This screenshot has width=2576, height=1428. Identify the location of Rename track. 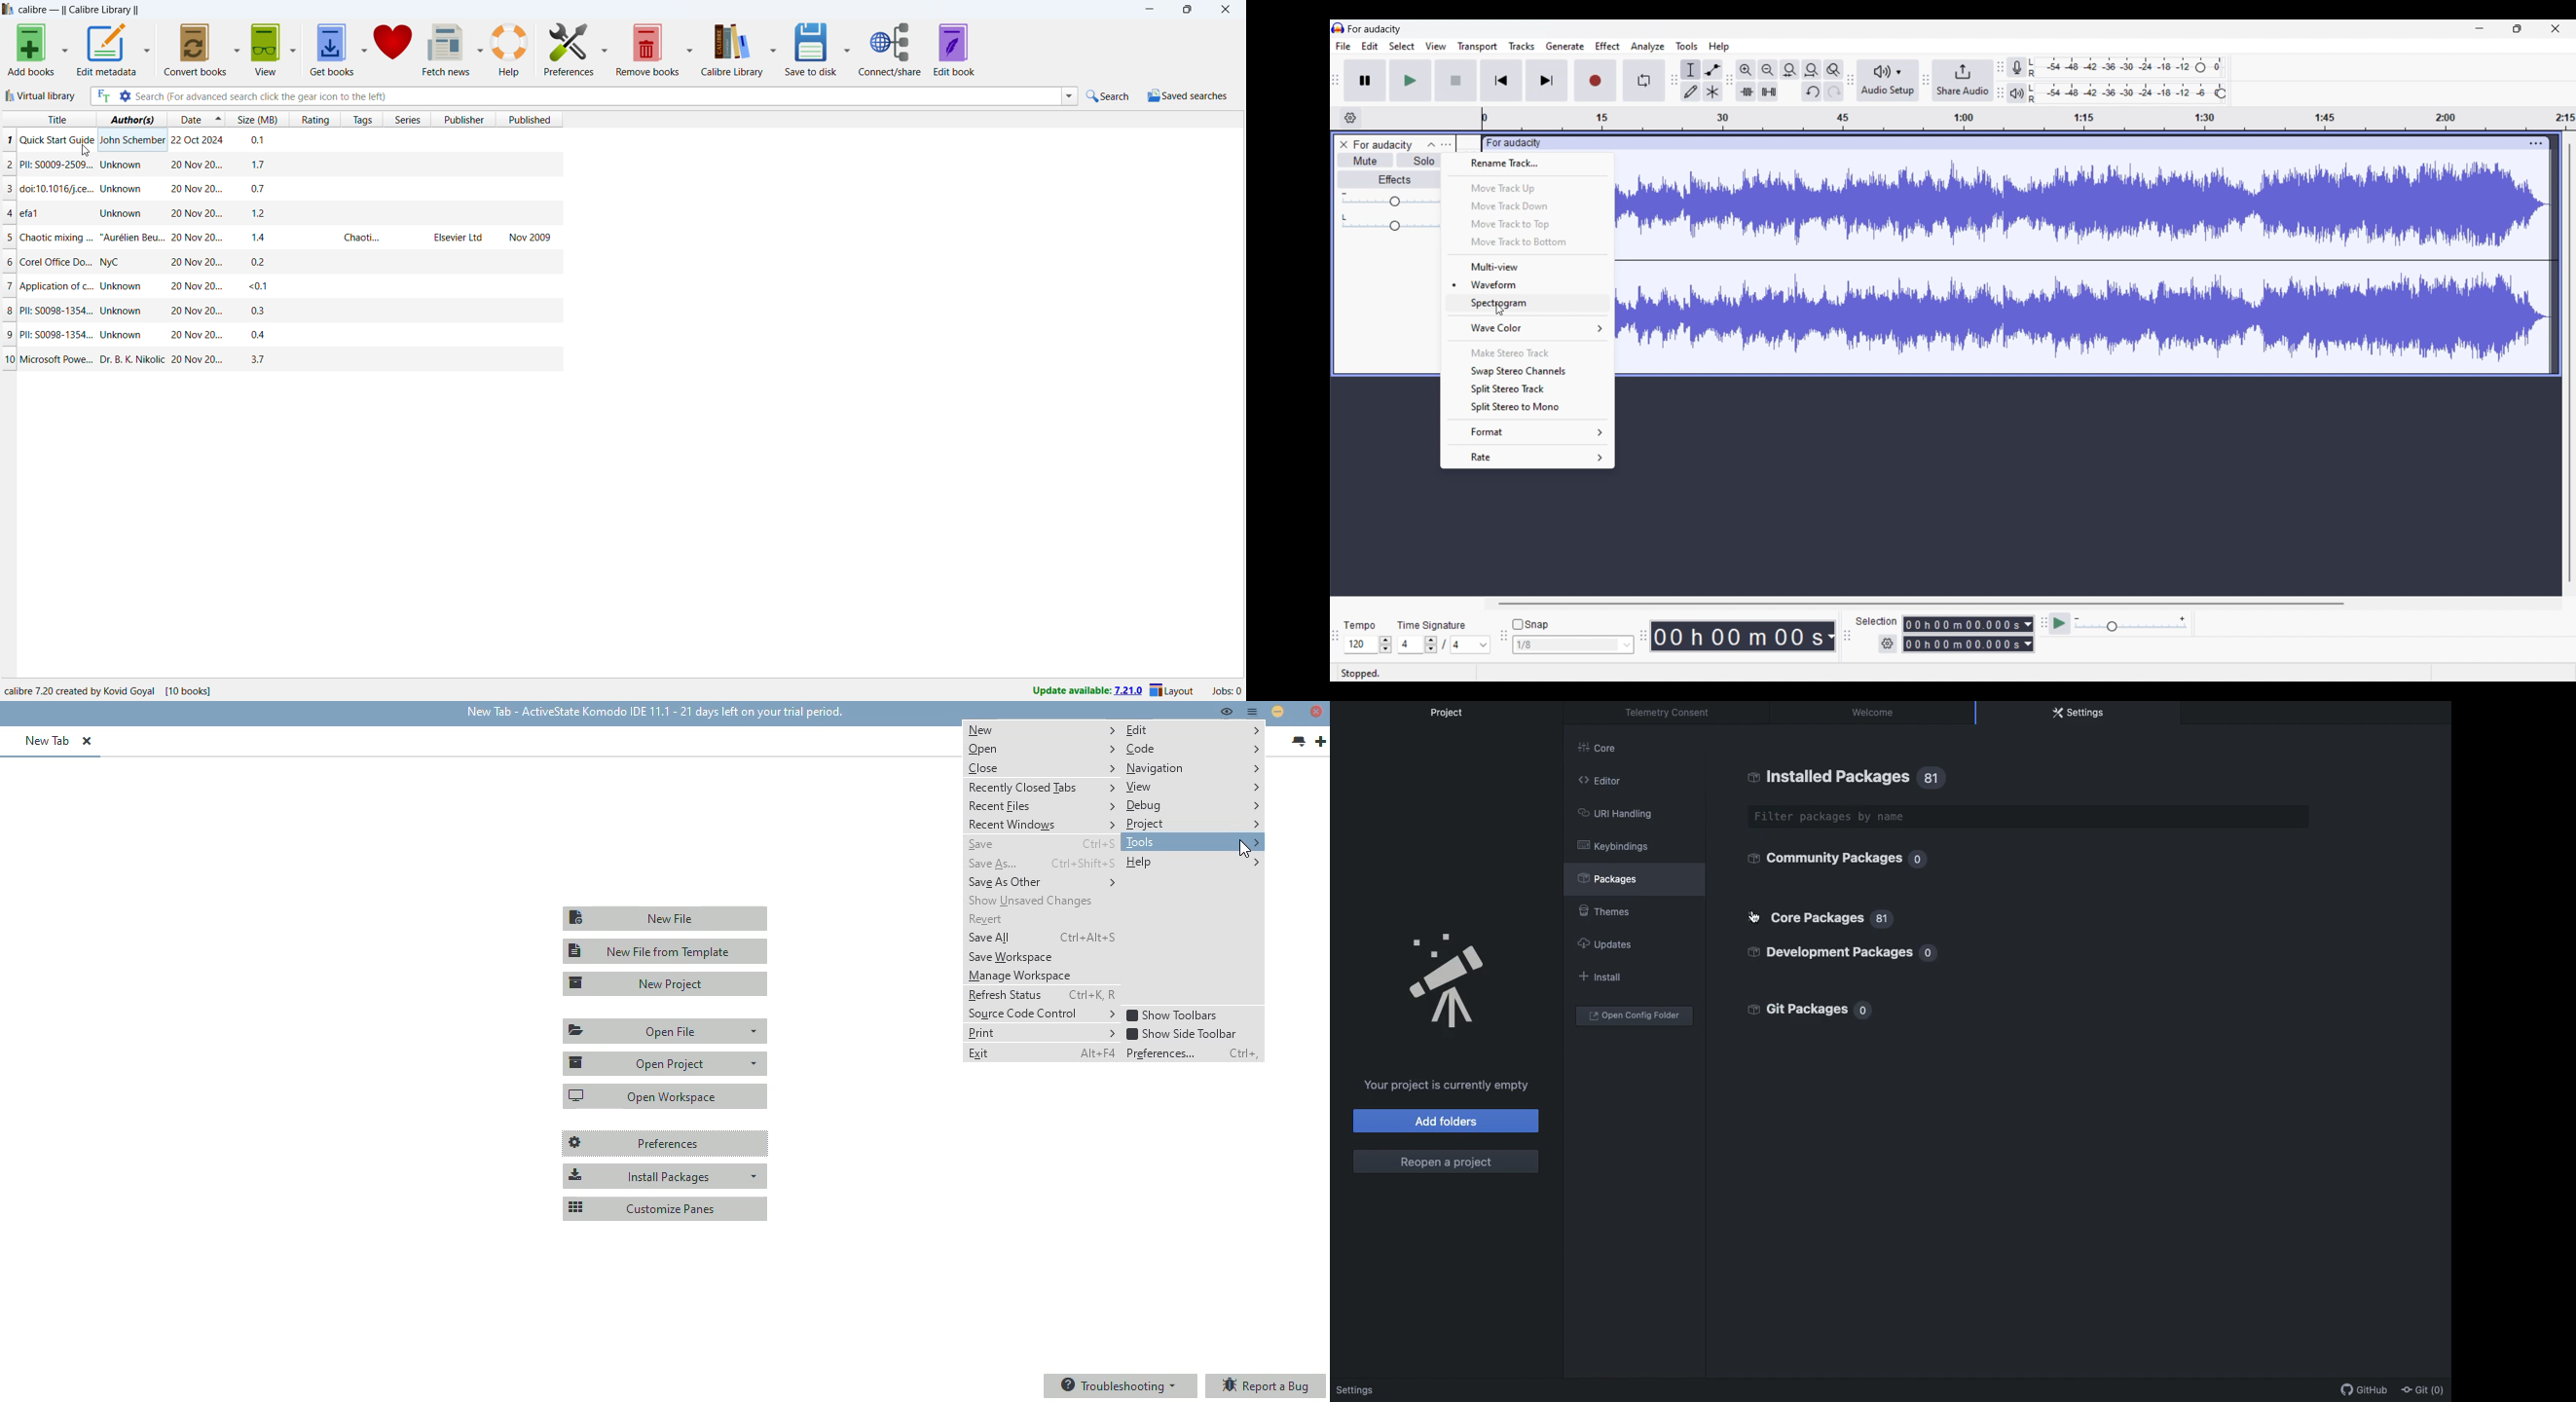
(1528, 164).